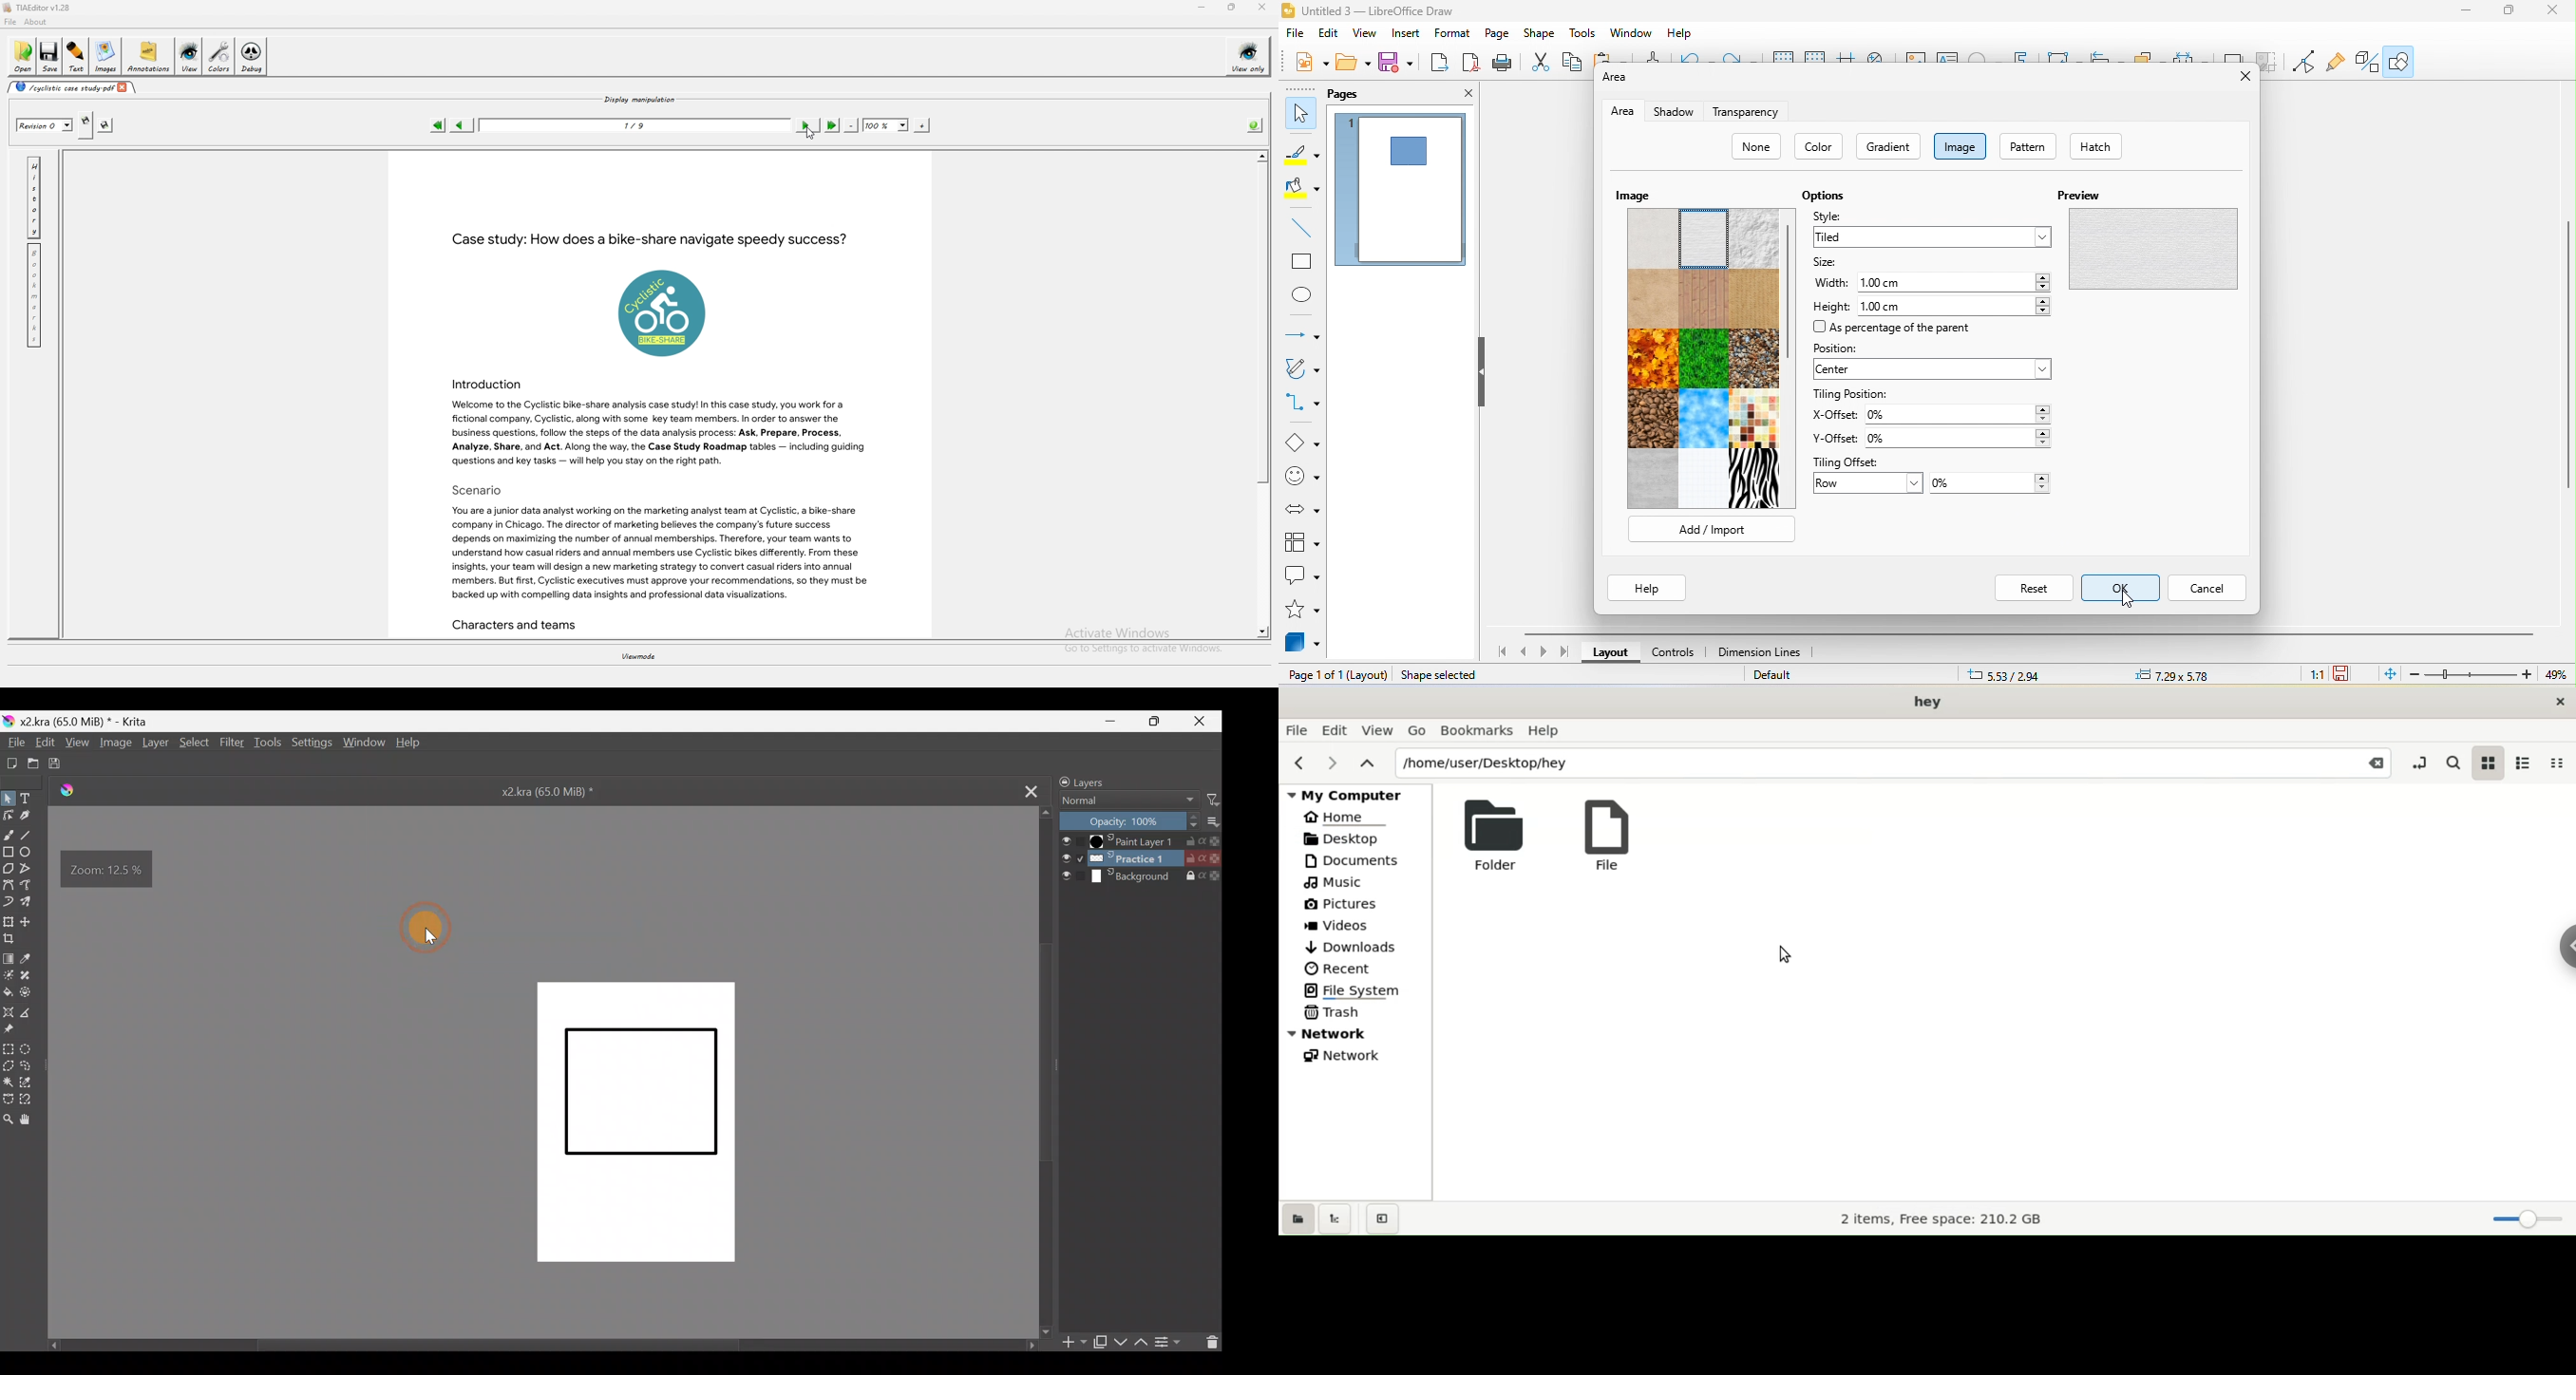 This screenshot has width=2576, height=1400. Describe the element at coordinates (1300, 113) in the screenshot. I see `select` at that location.